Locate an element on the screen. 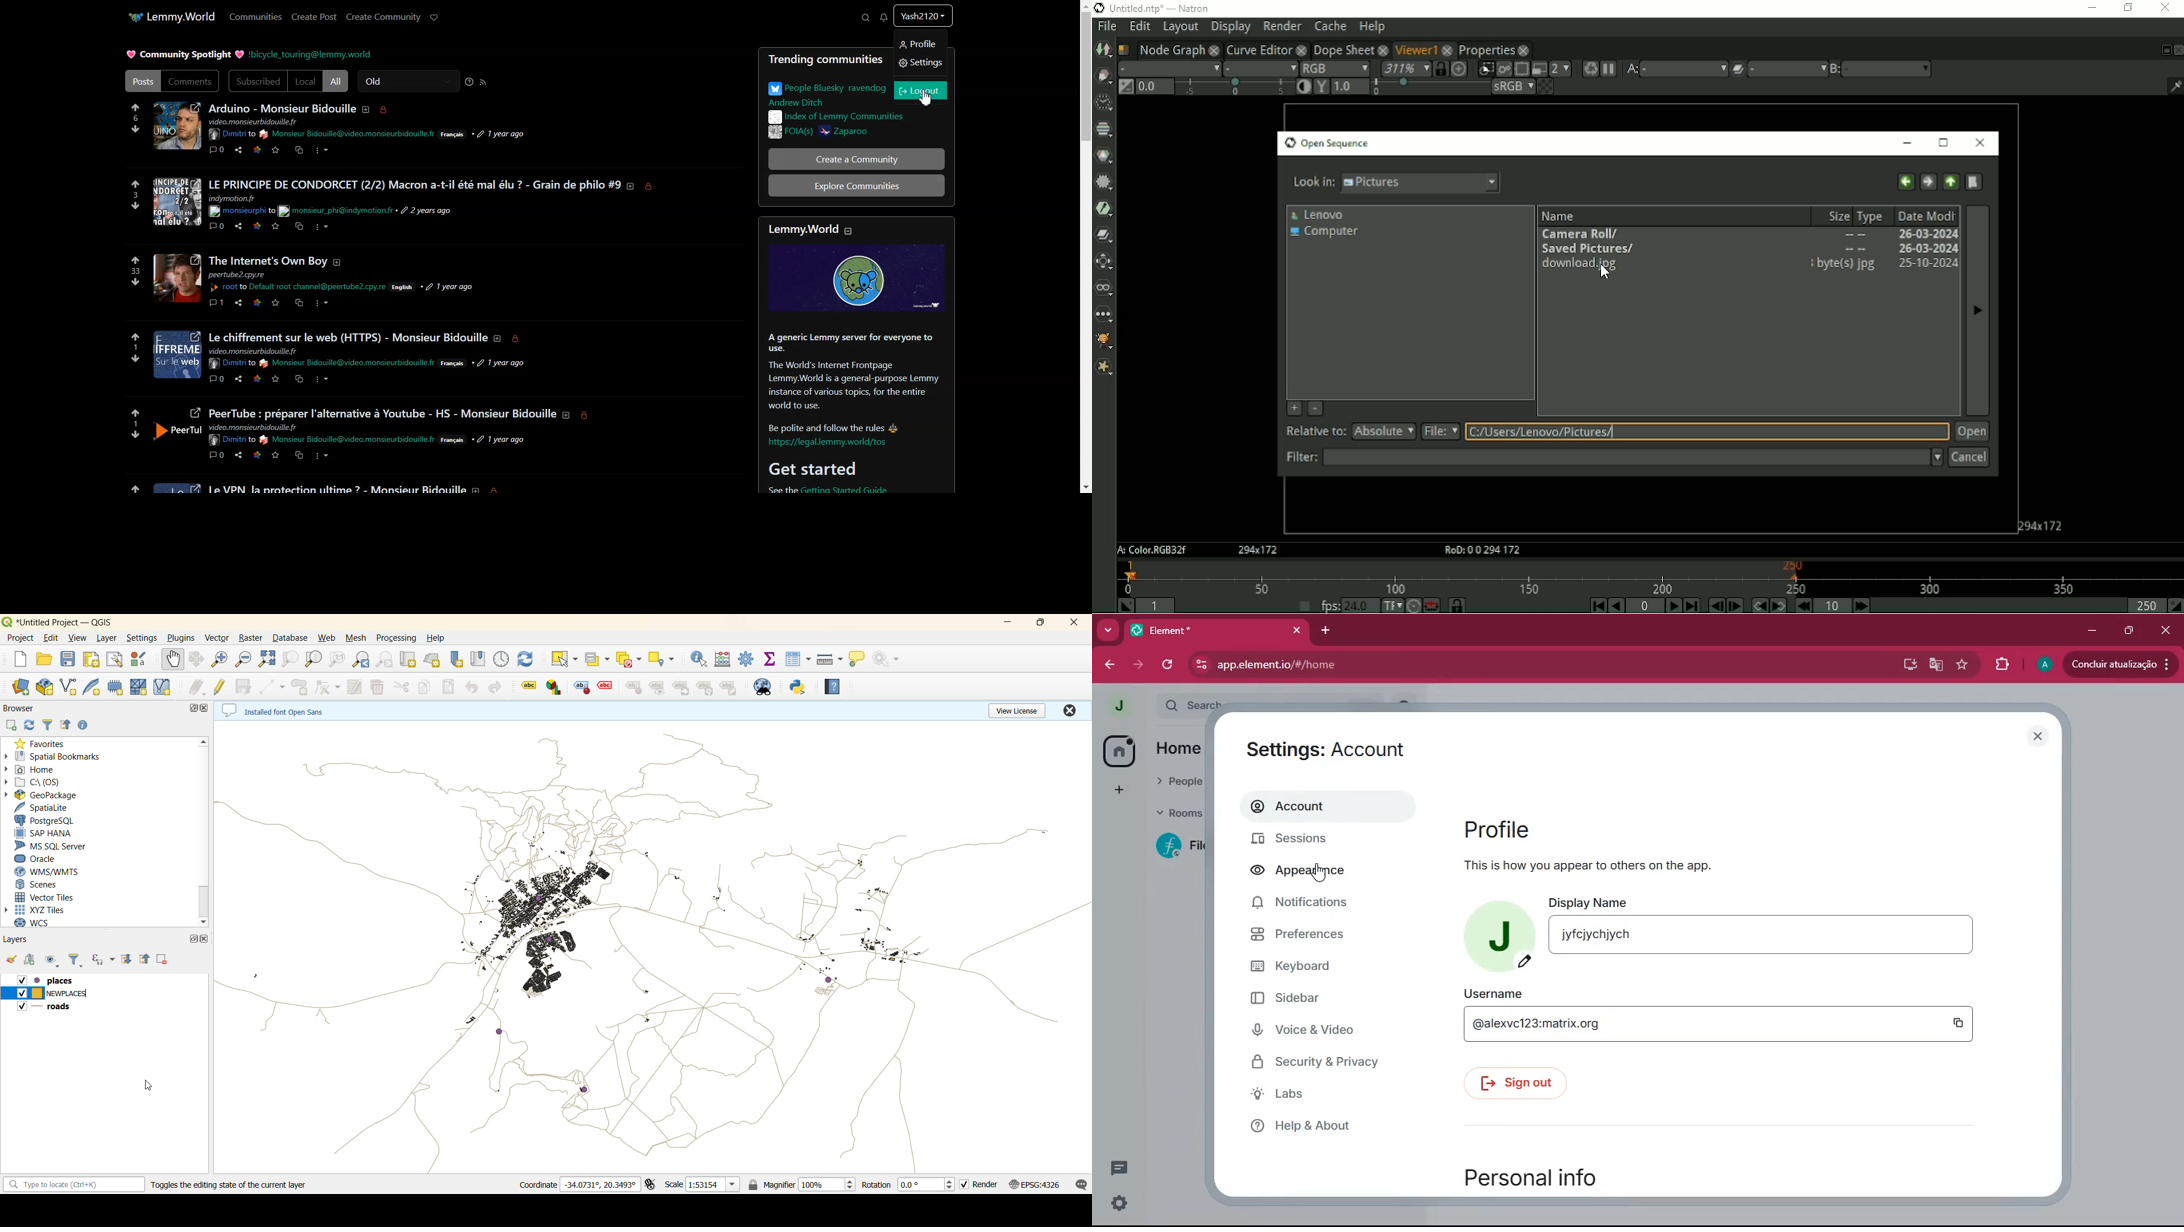  Francais is located at coordinates (454, 442).